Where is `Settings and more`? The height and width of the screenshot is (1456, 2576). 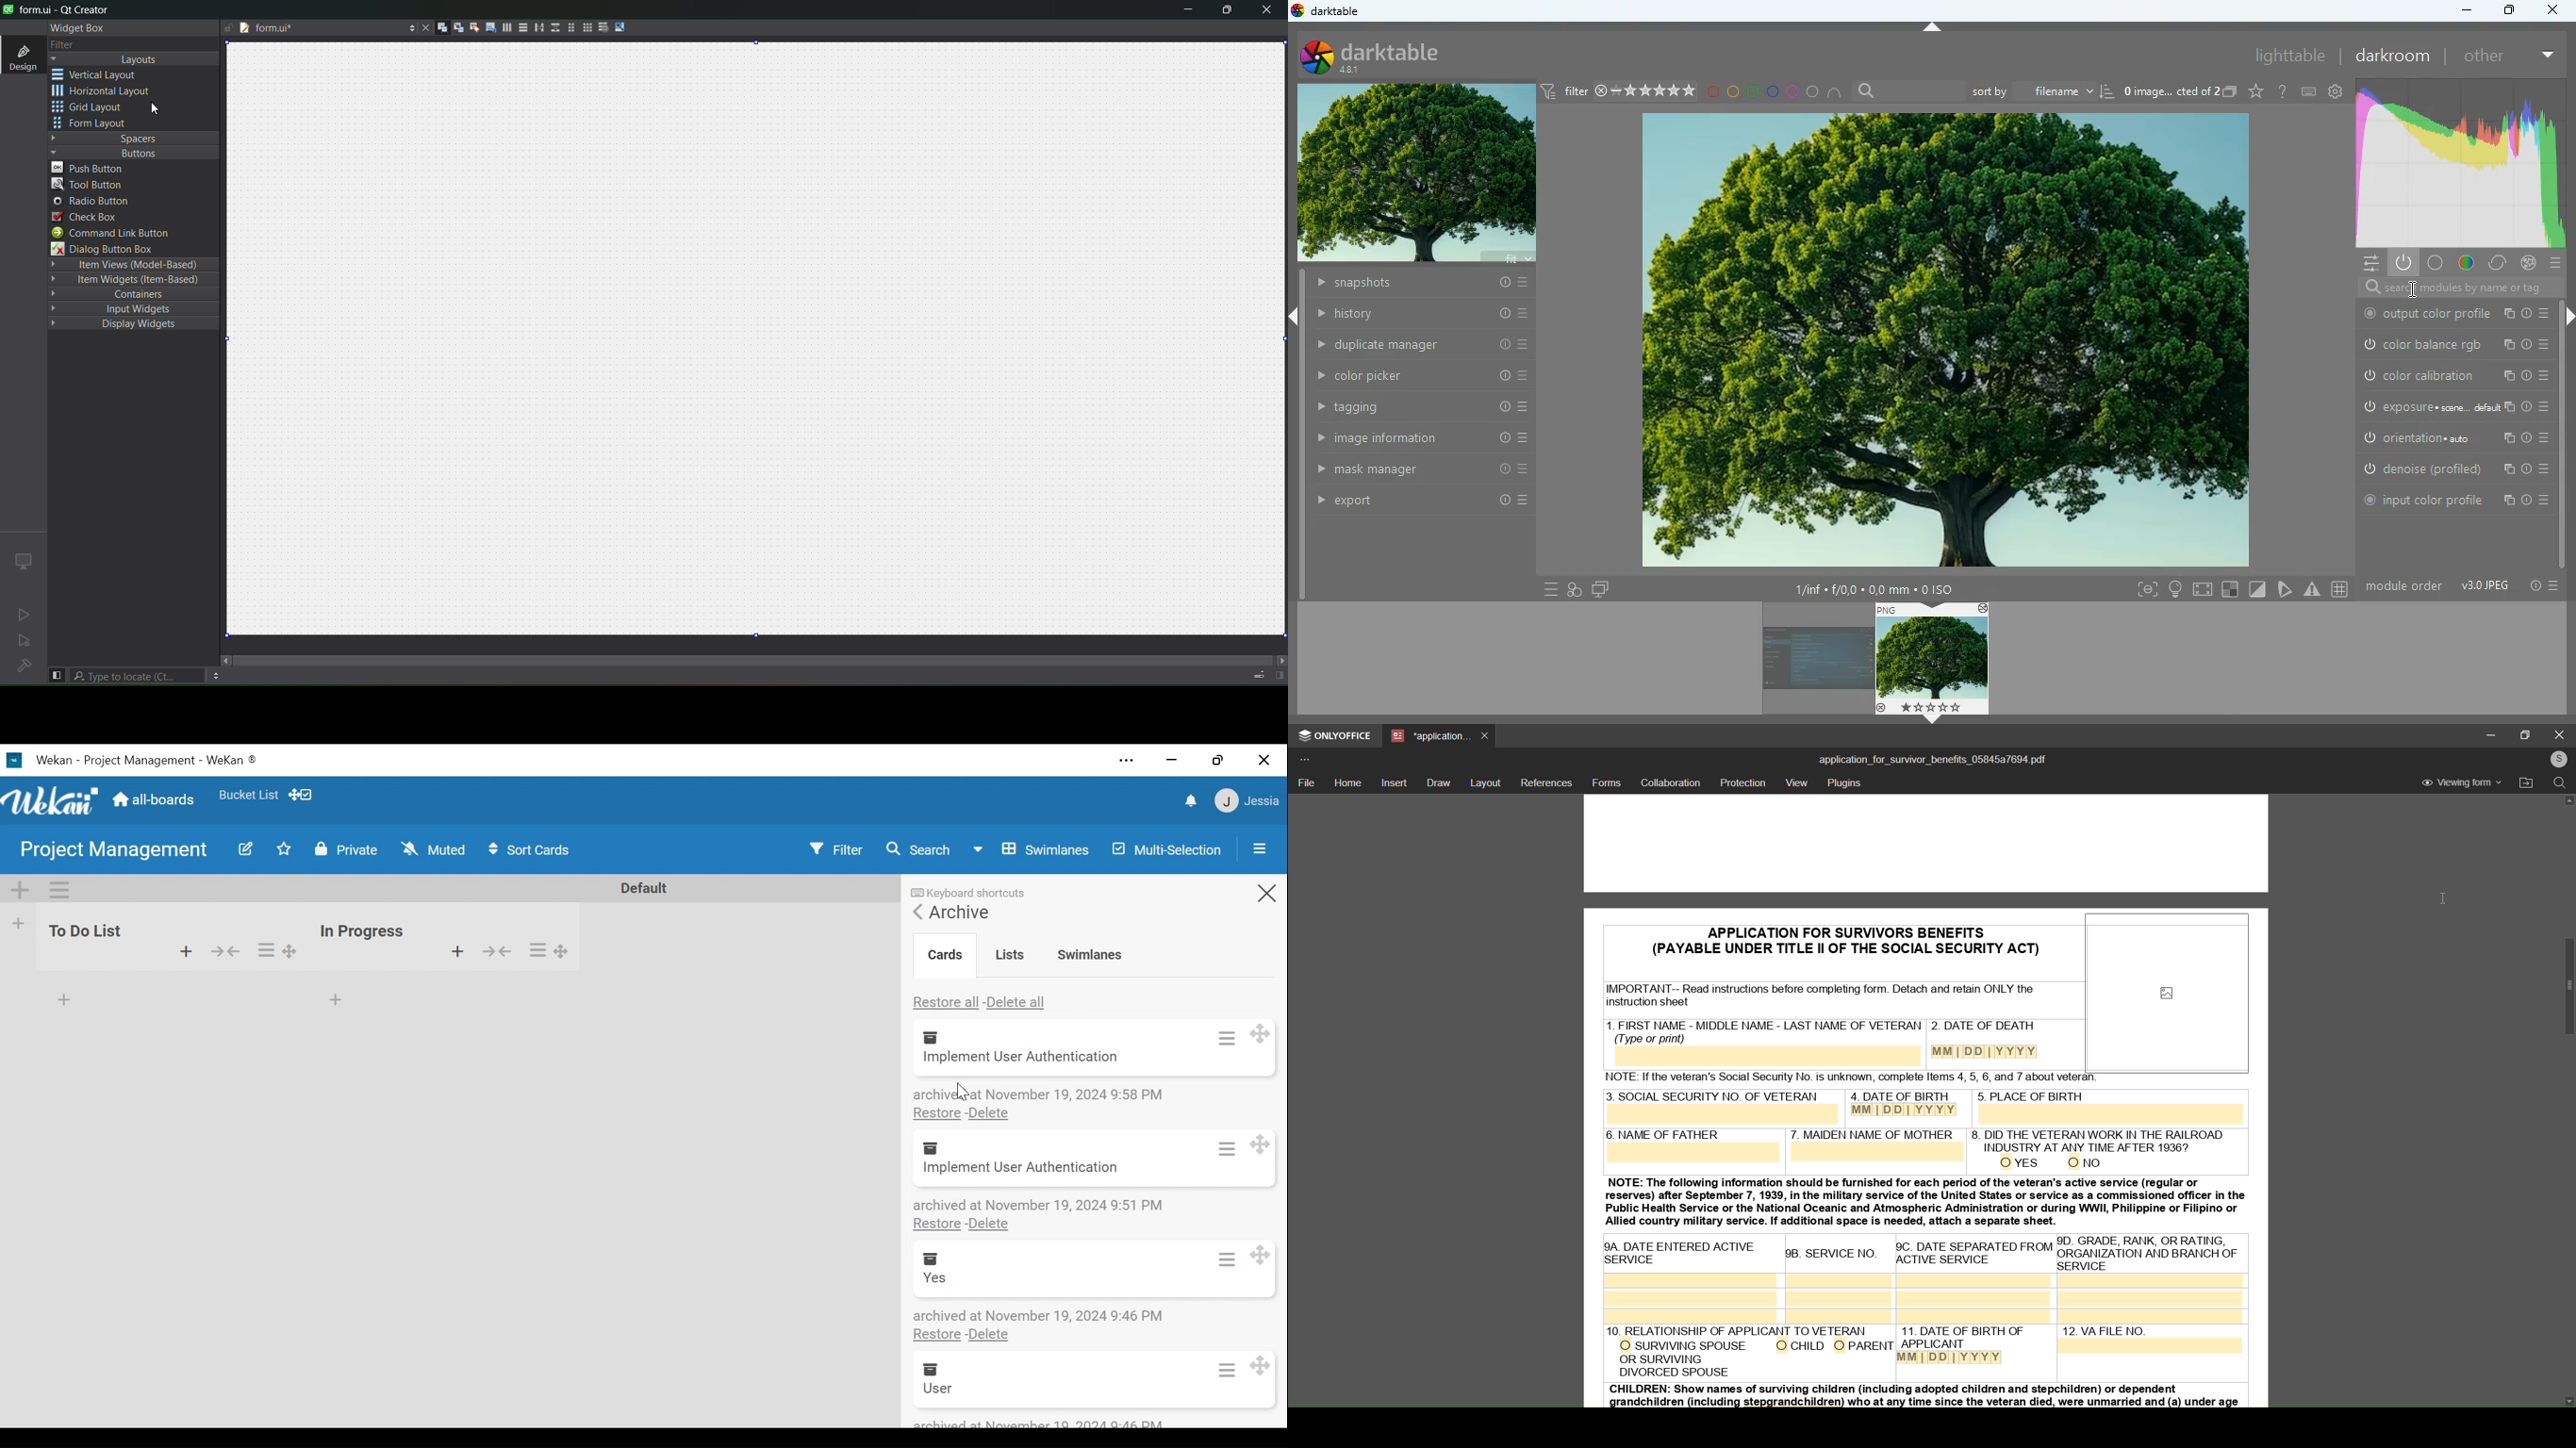 Settings and more is located at coordinates (1128, 760).